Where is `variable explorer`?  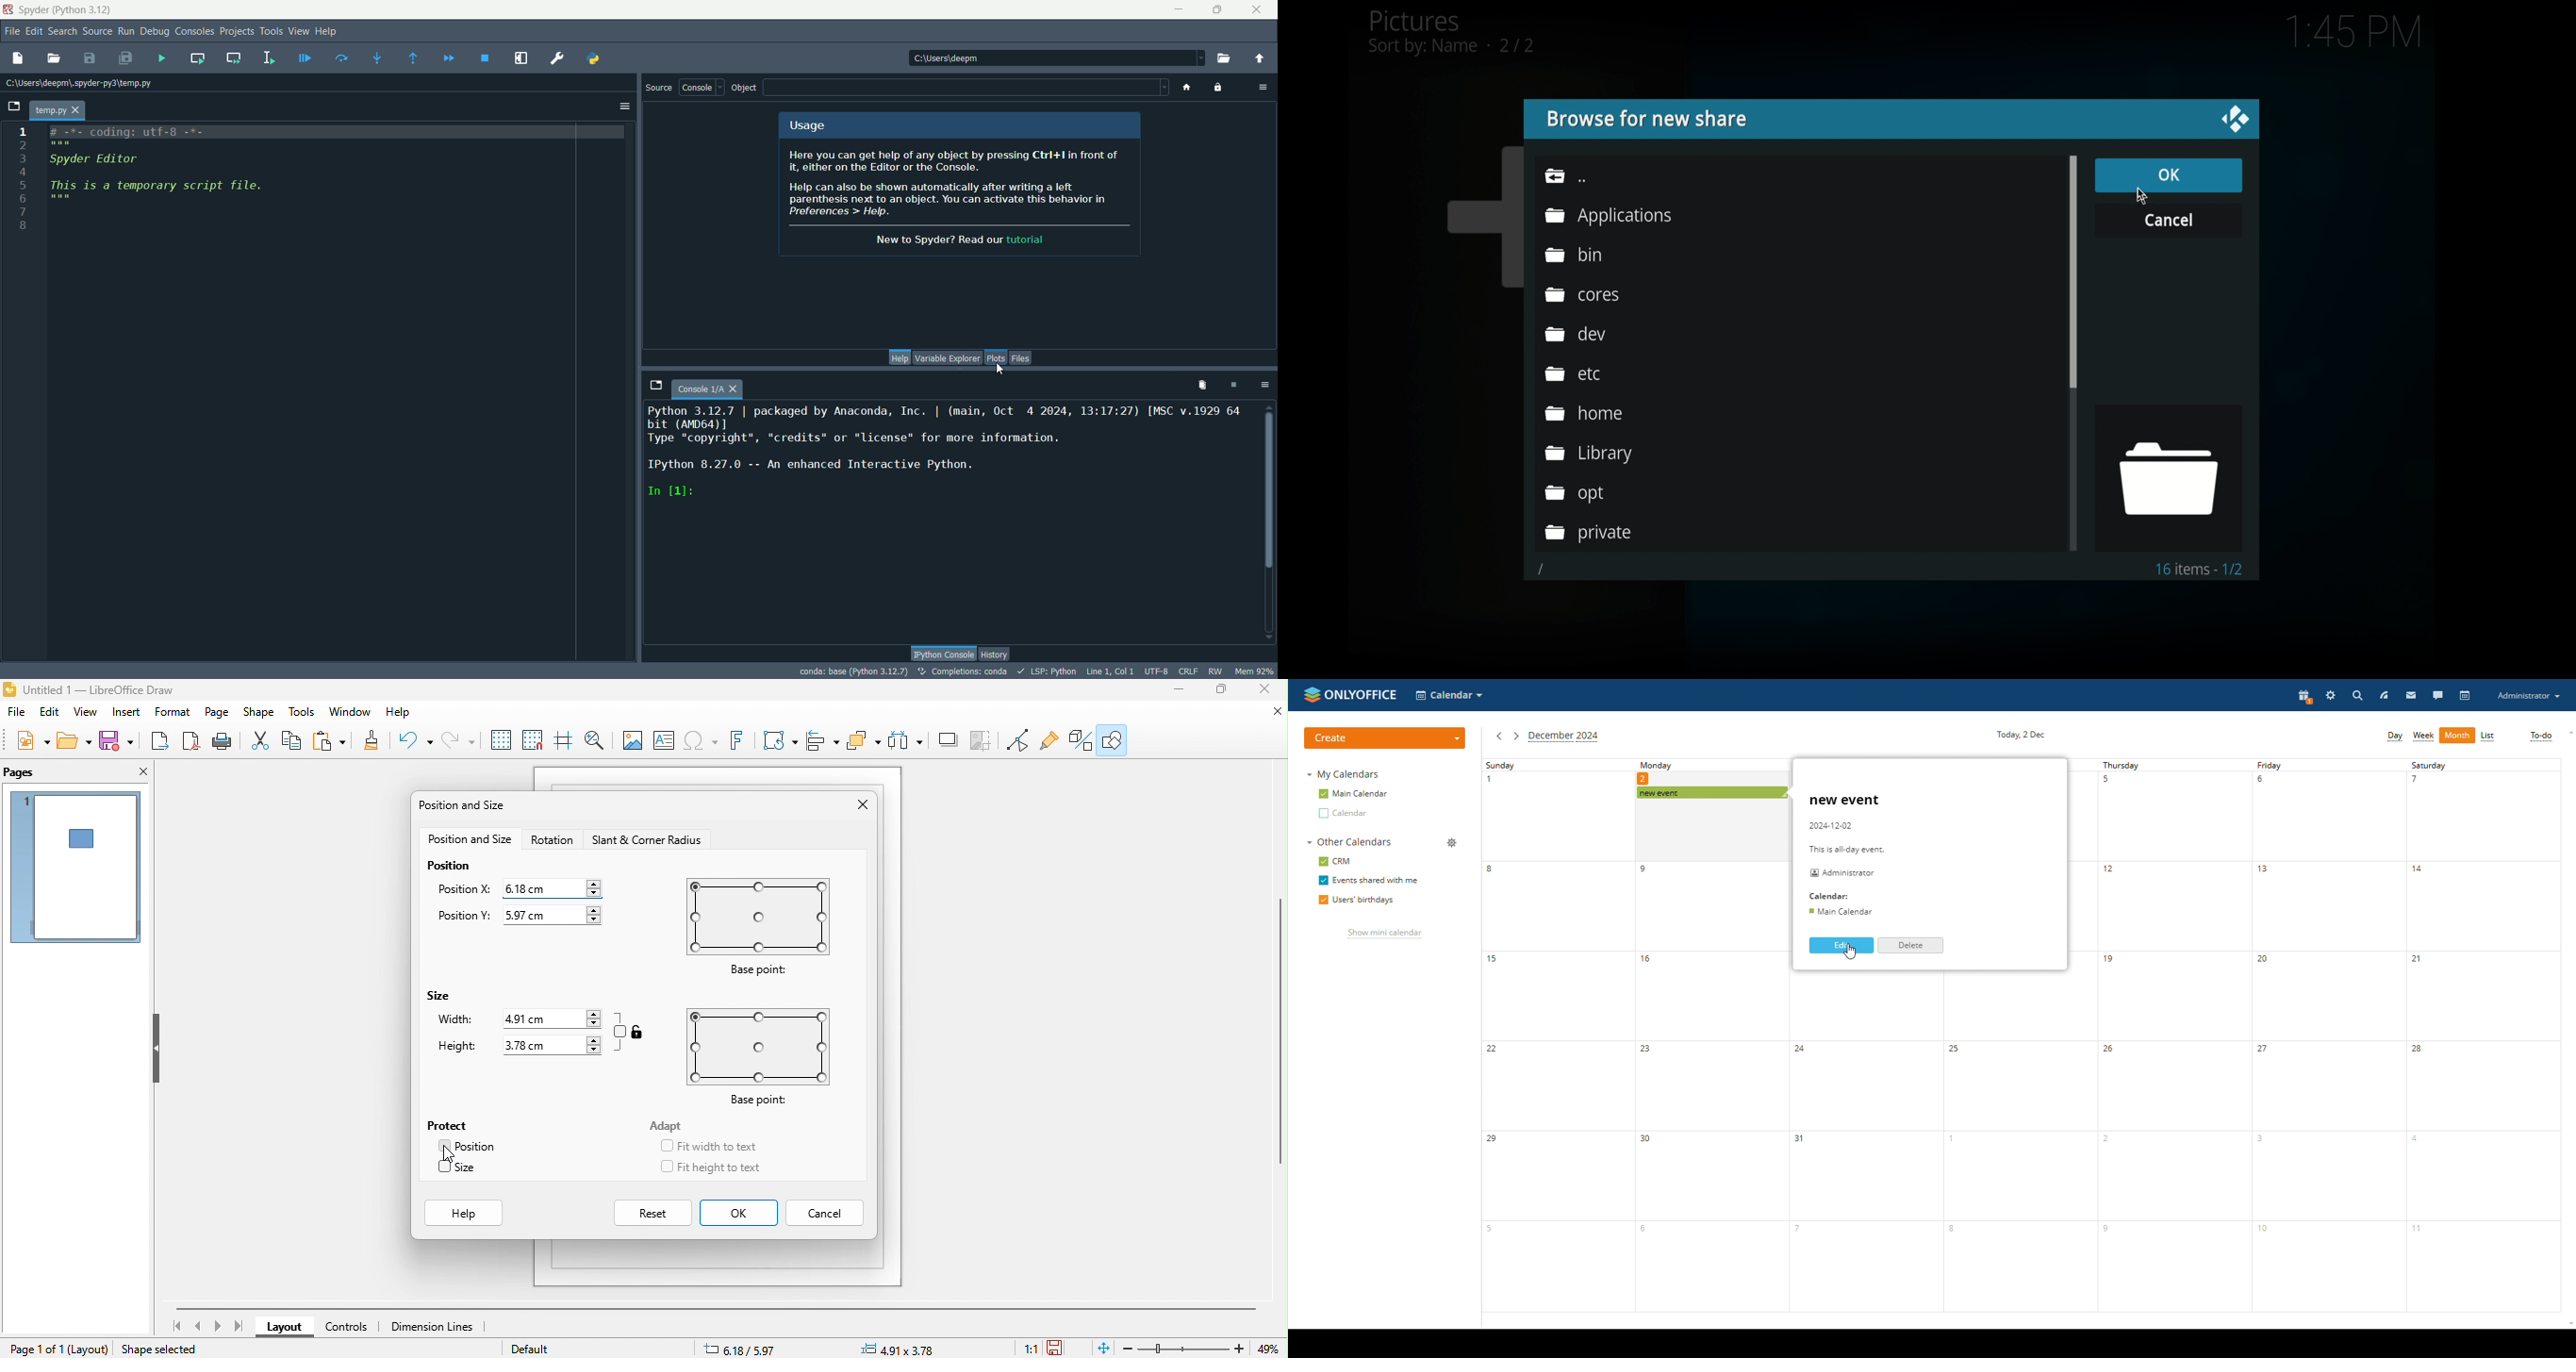 variable explorer is located at coordinates (946, 358).